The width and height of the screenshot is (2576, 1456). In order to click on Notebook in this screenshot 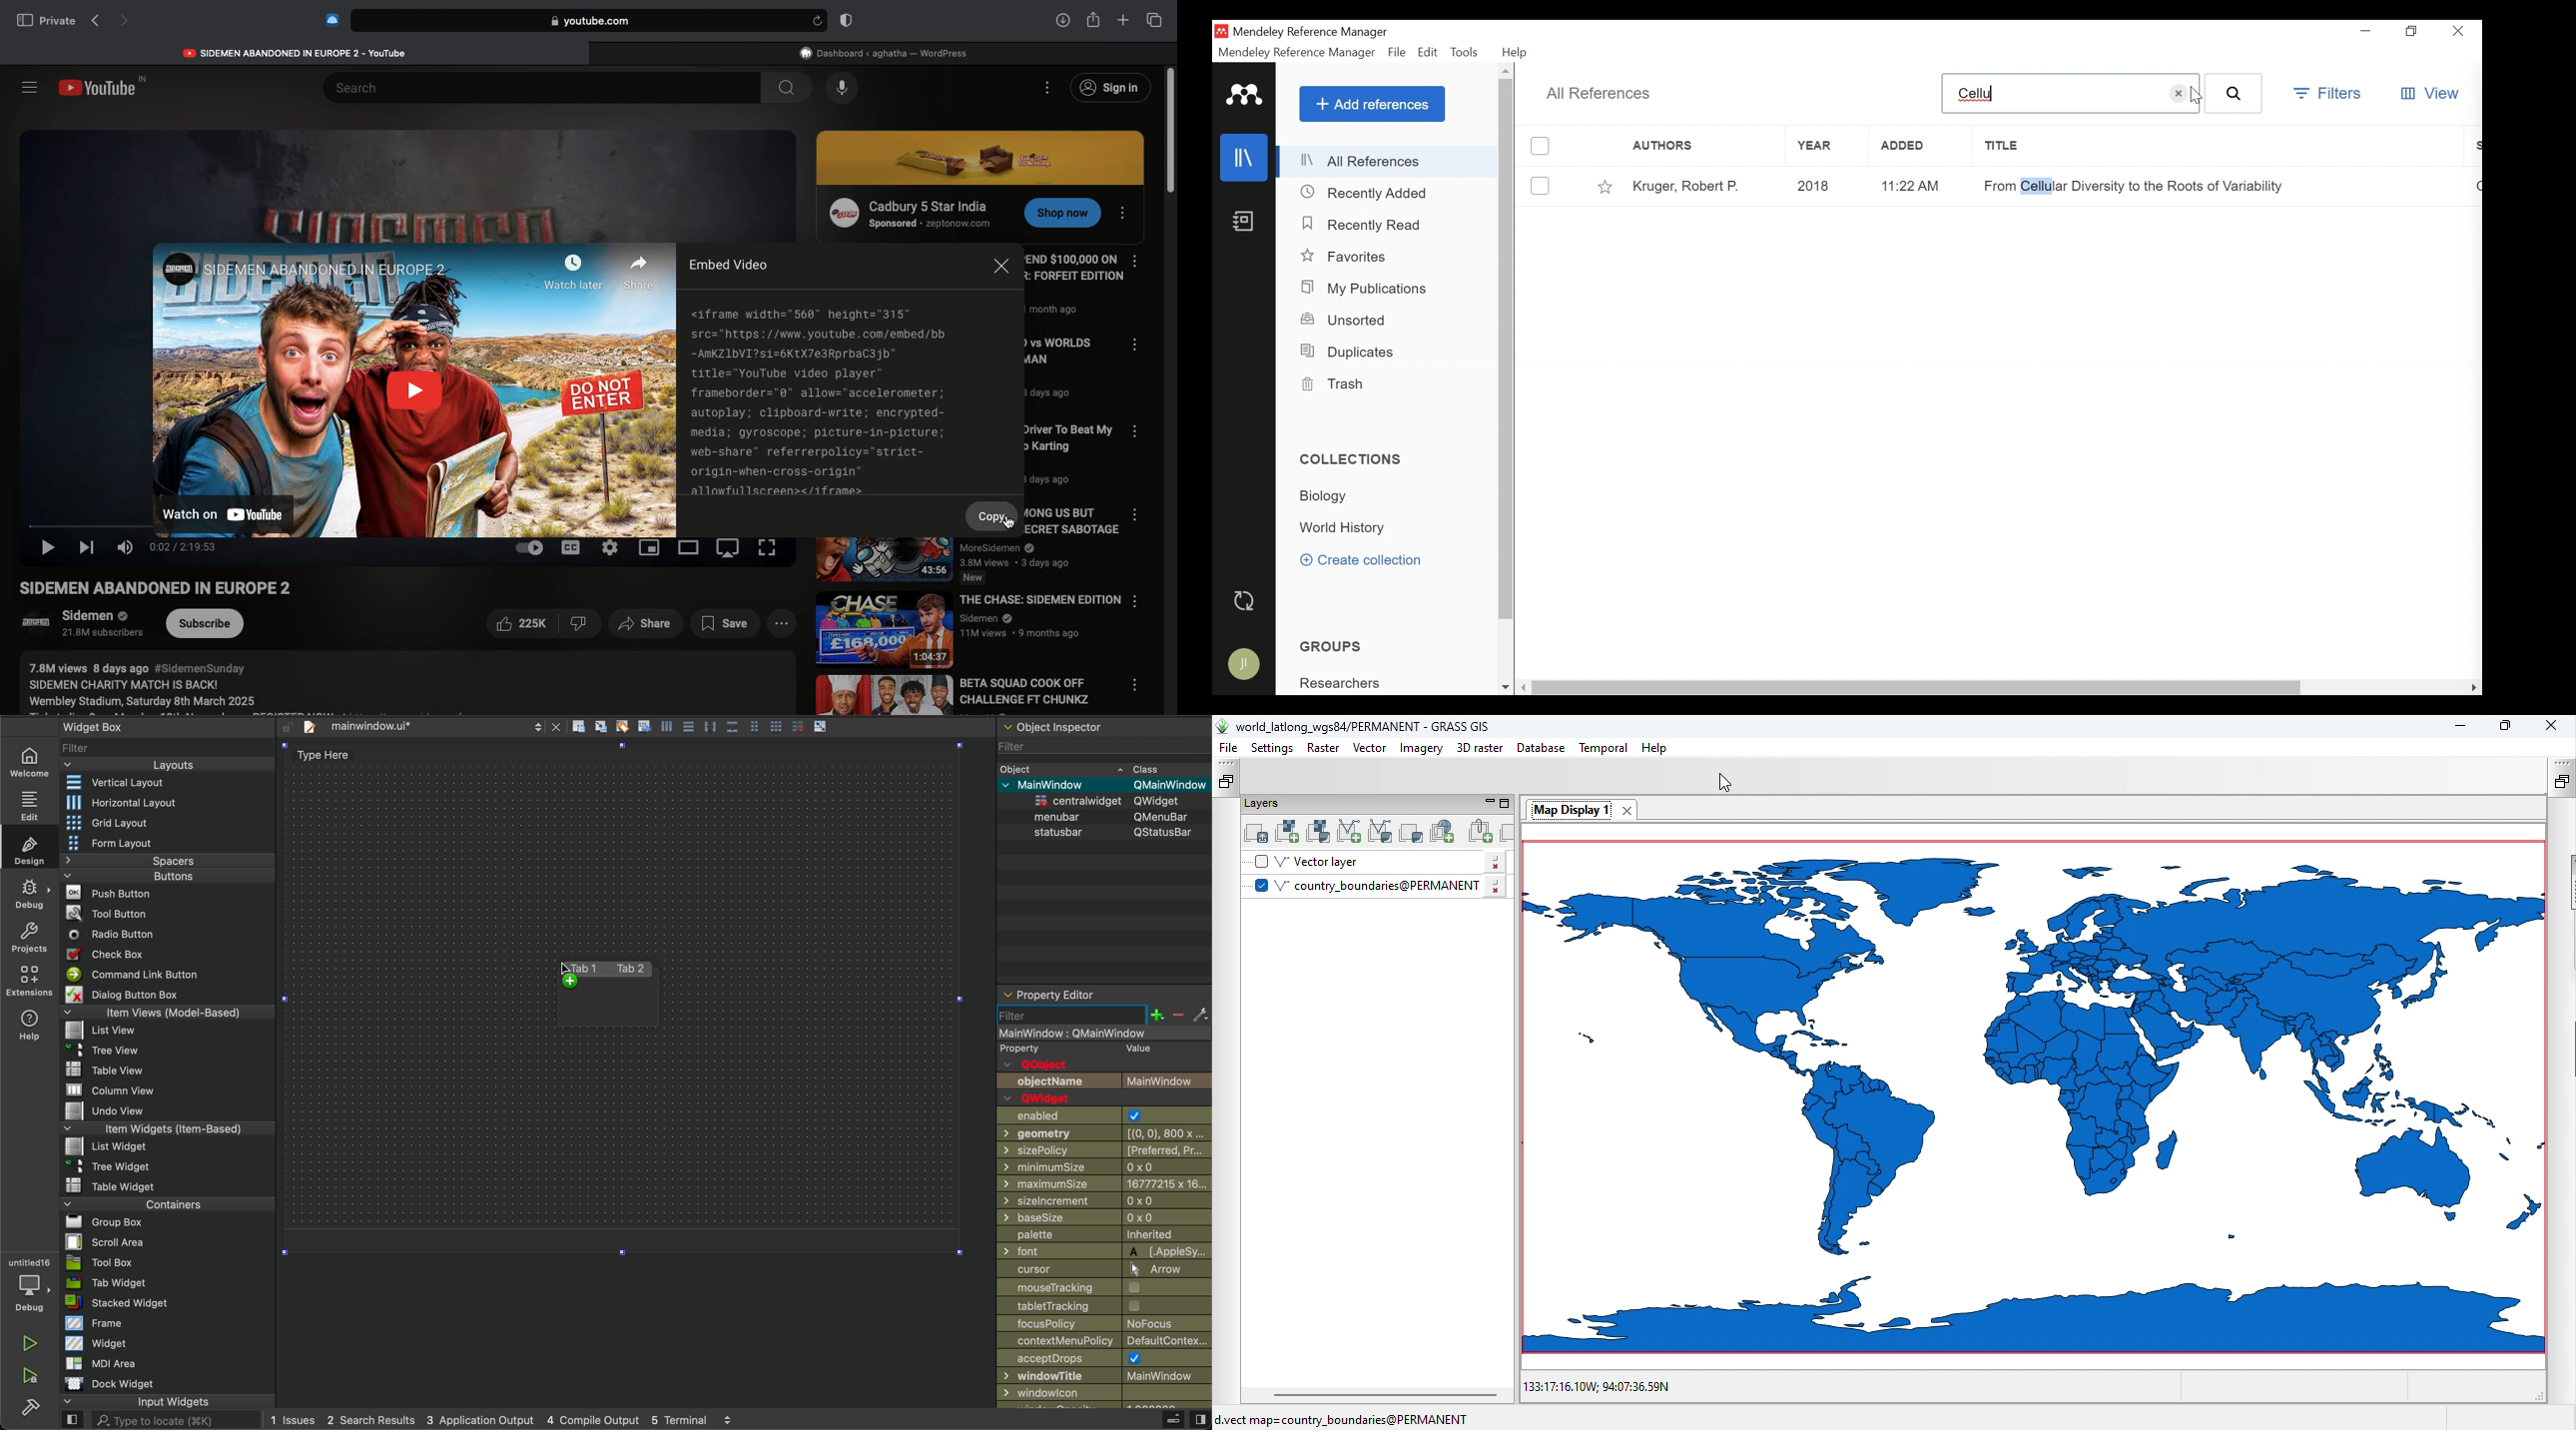, I will do `click(1245, 220)`.